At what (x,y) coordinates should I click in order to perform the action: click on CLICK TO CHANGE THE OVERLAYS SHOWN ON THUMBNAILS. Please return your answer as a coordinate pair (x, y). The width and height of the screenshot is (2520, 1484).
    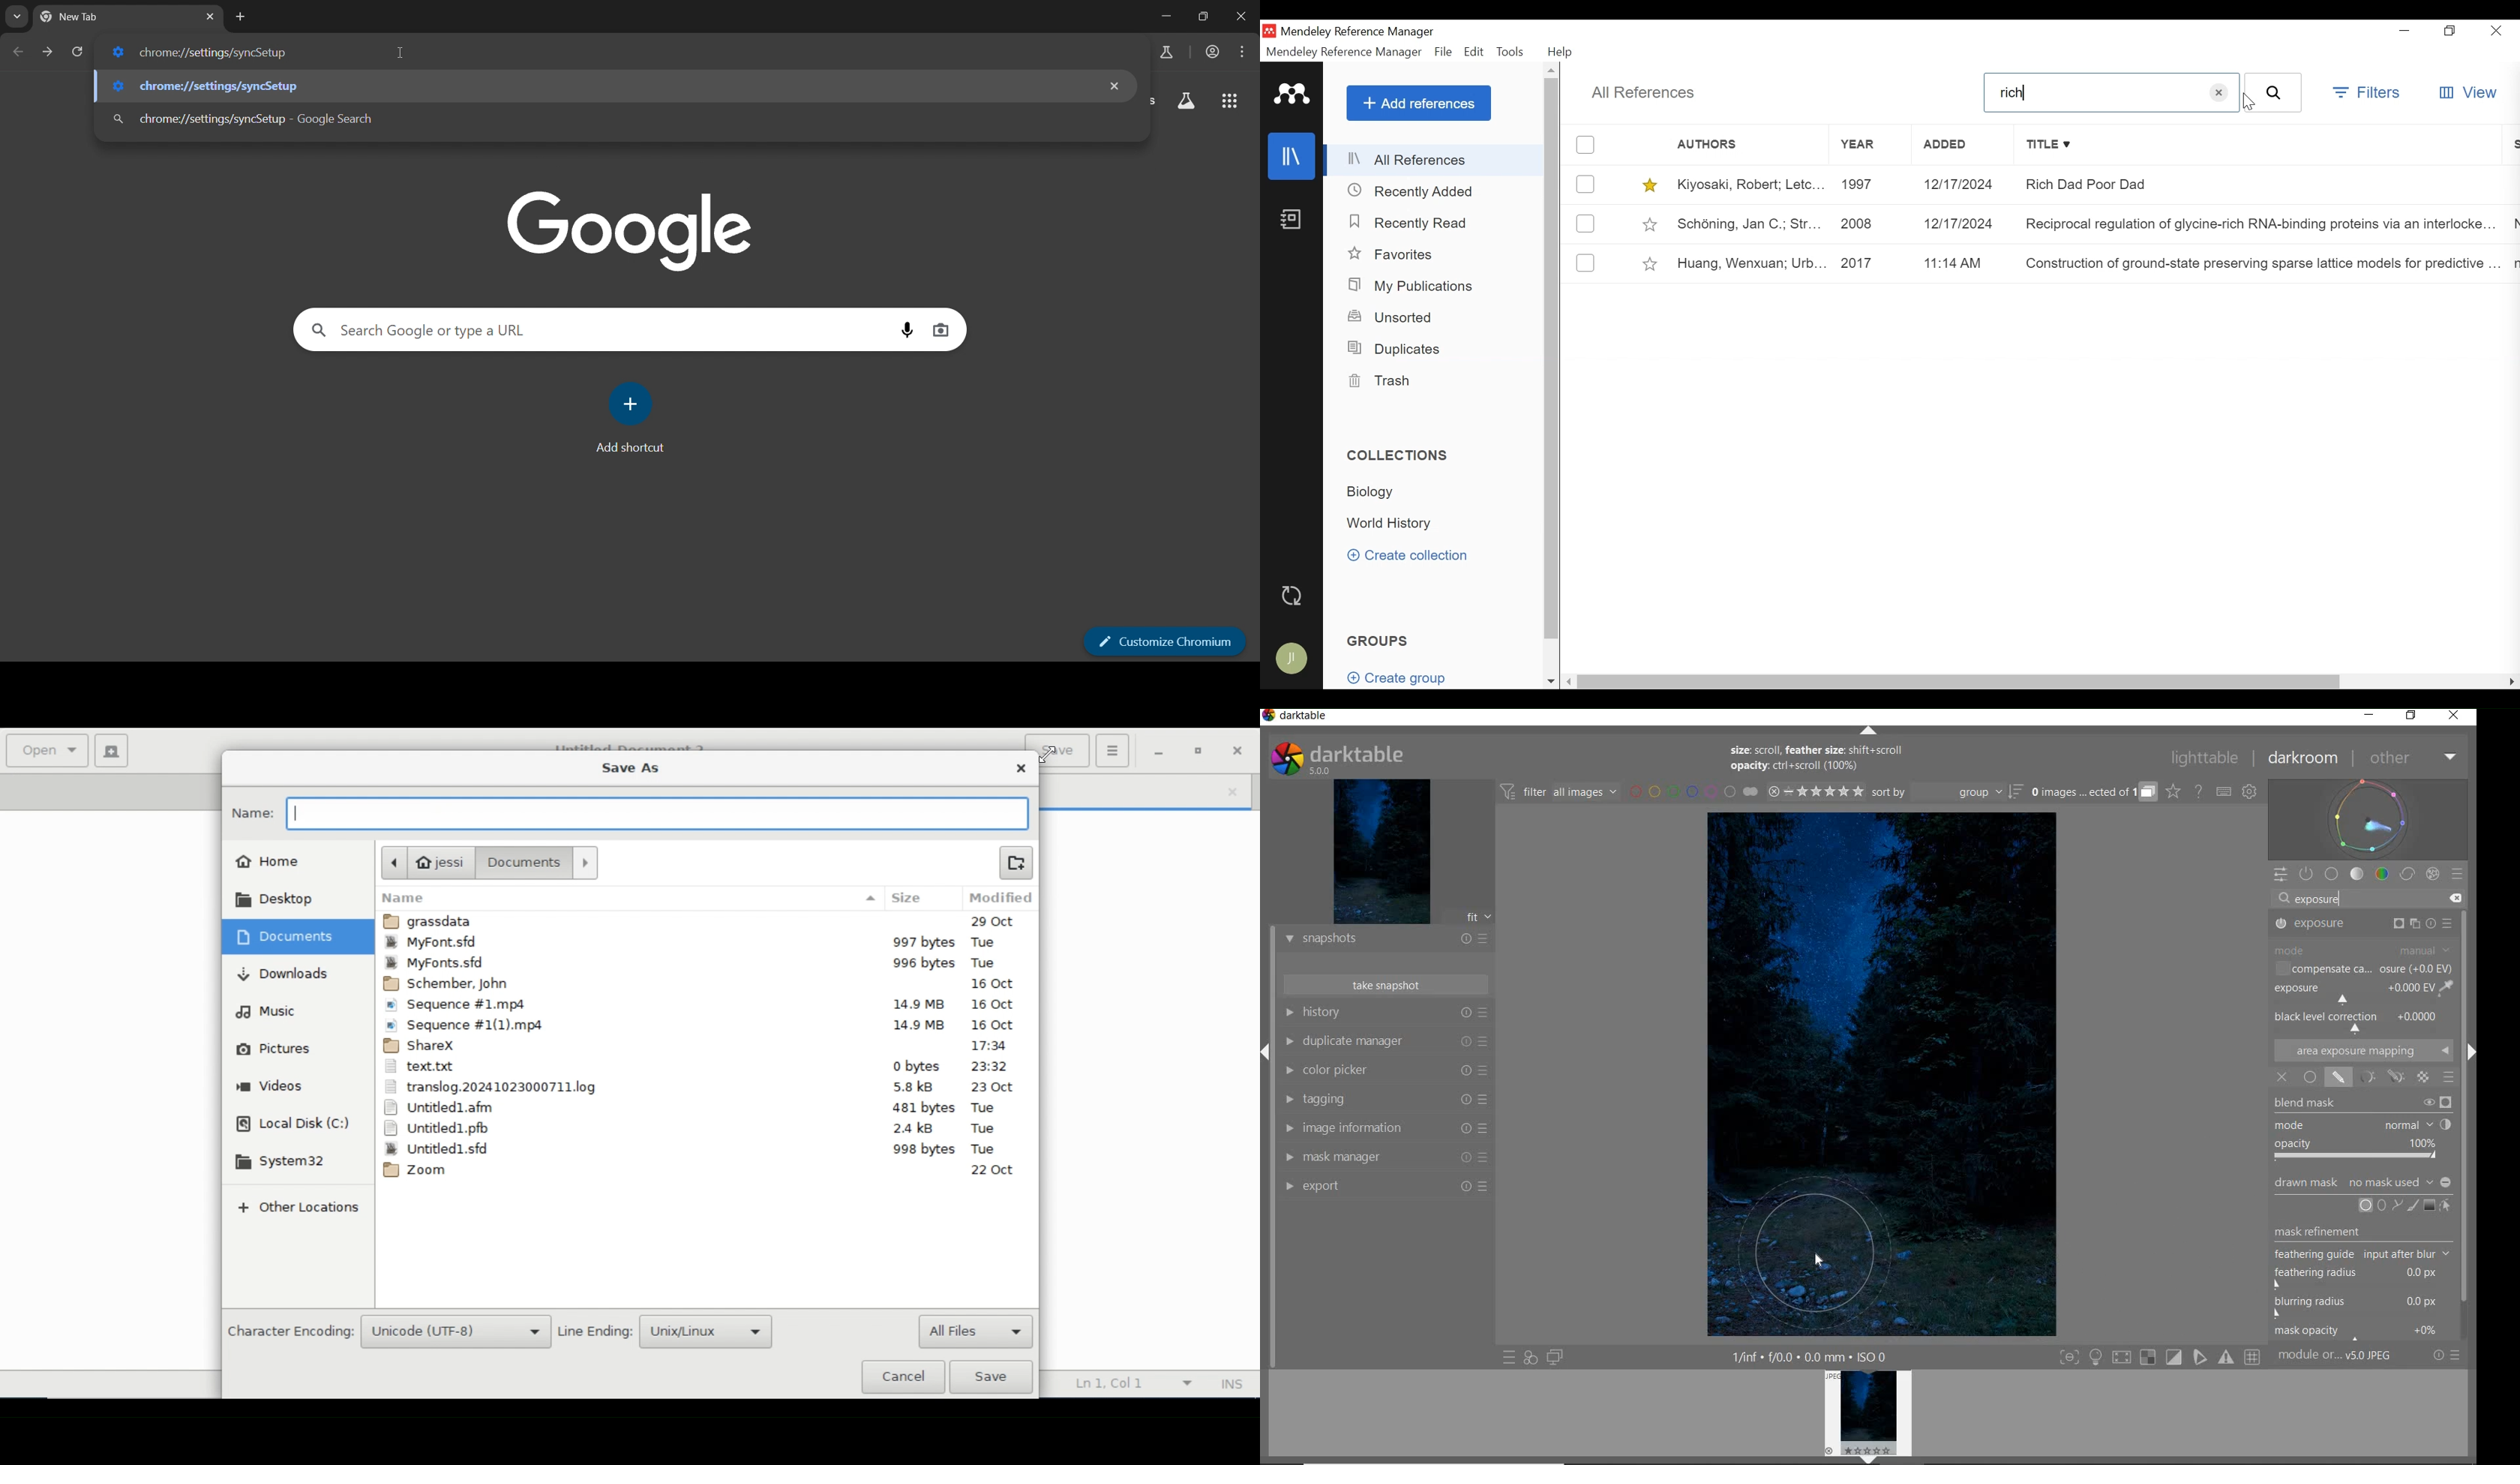
    Looking at the image, I should click on (2173, 791).